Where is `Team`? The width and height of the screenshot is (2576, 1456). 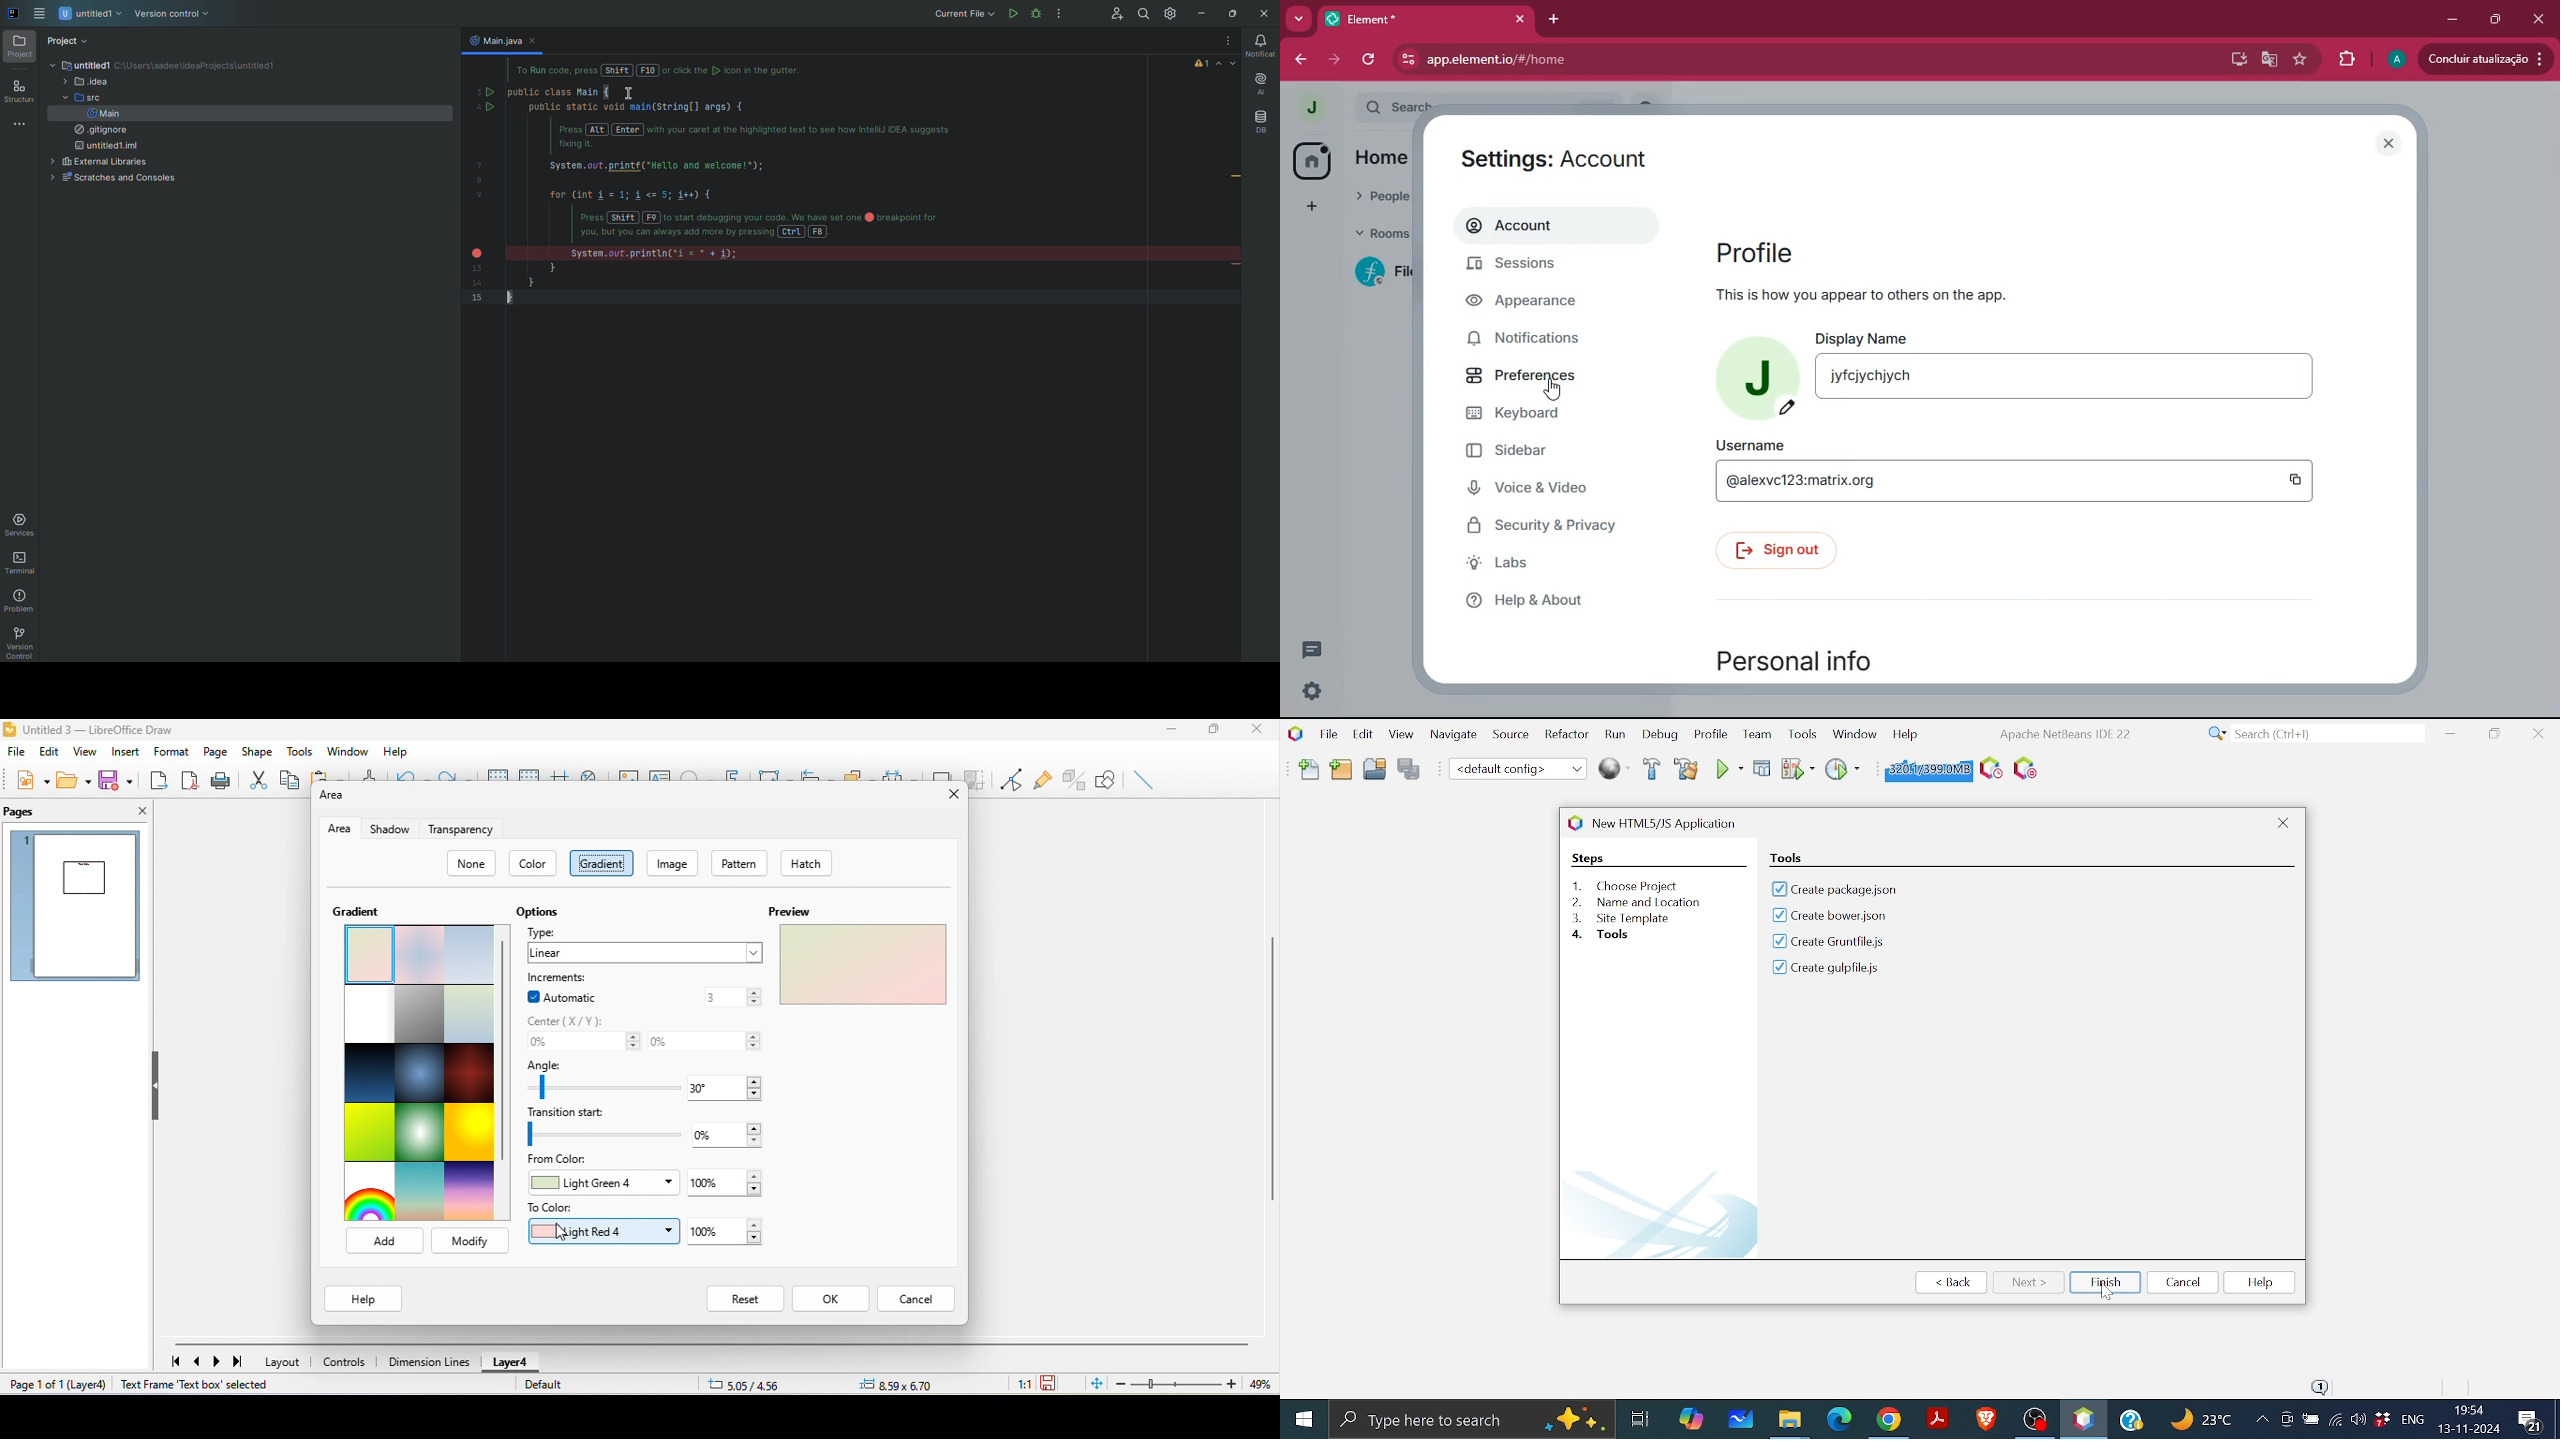 Team is located at coordinates (1755, 735).